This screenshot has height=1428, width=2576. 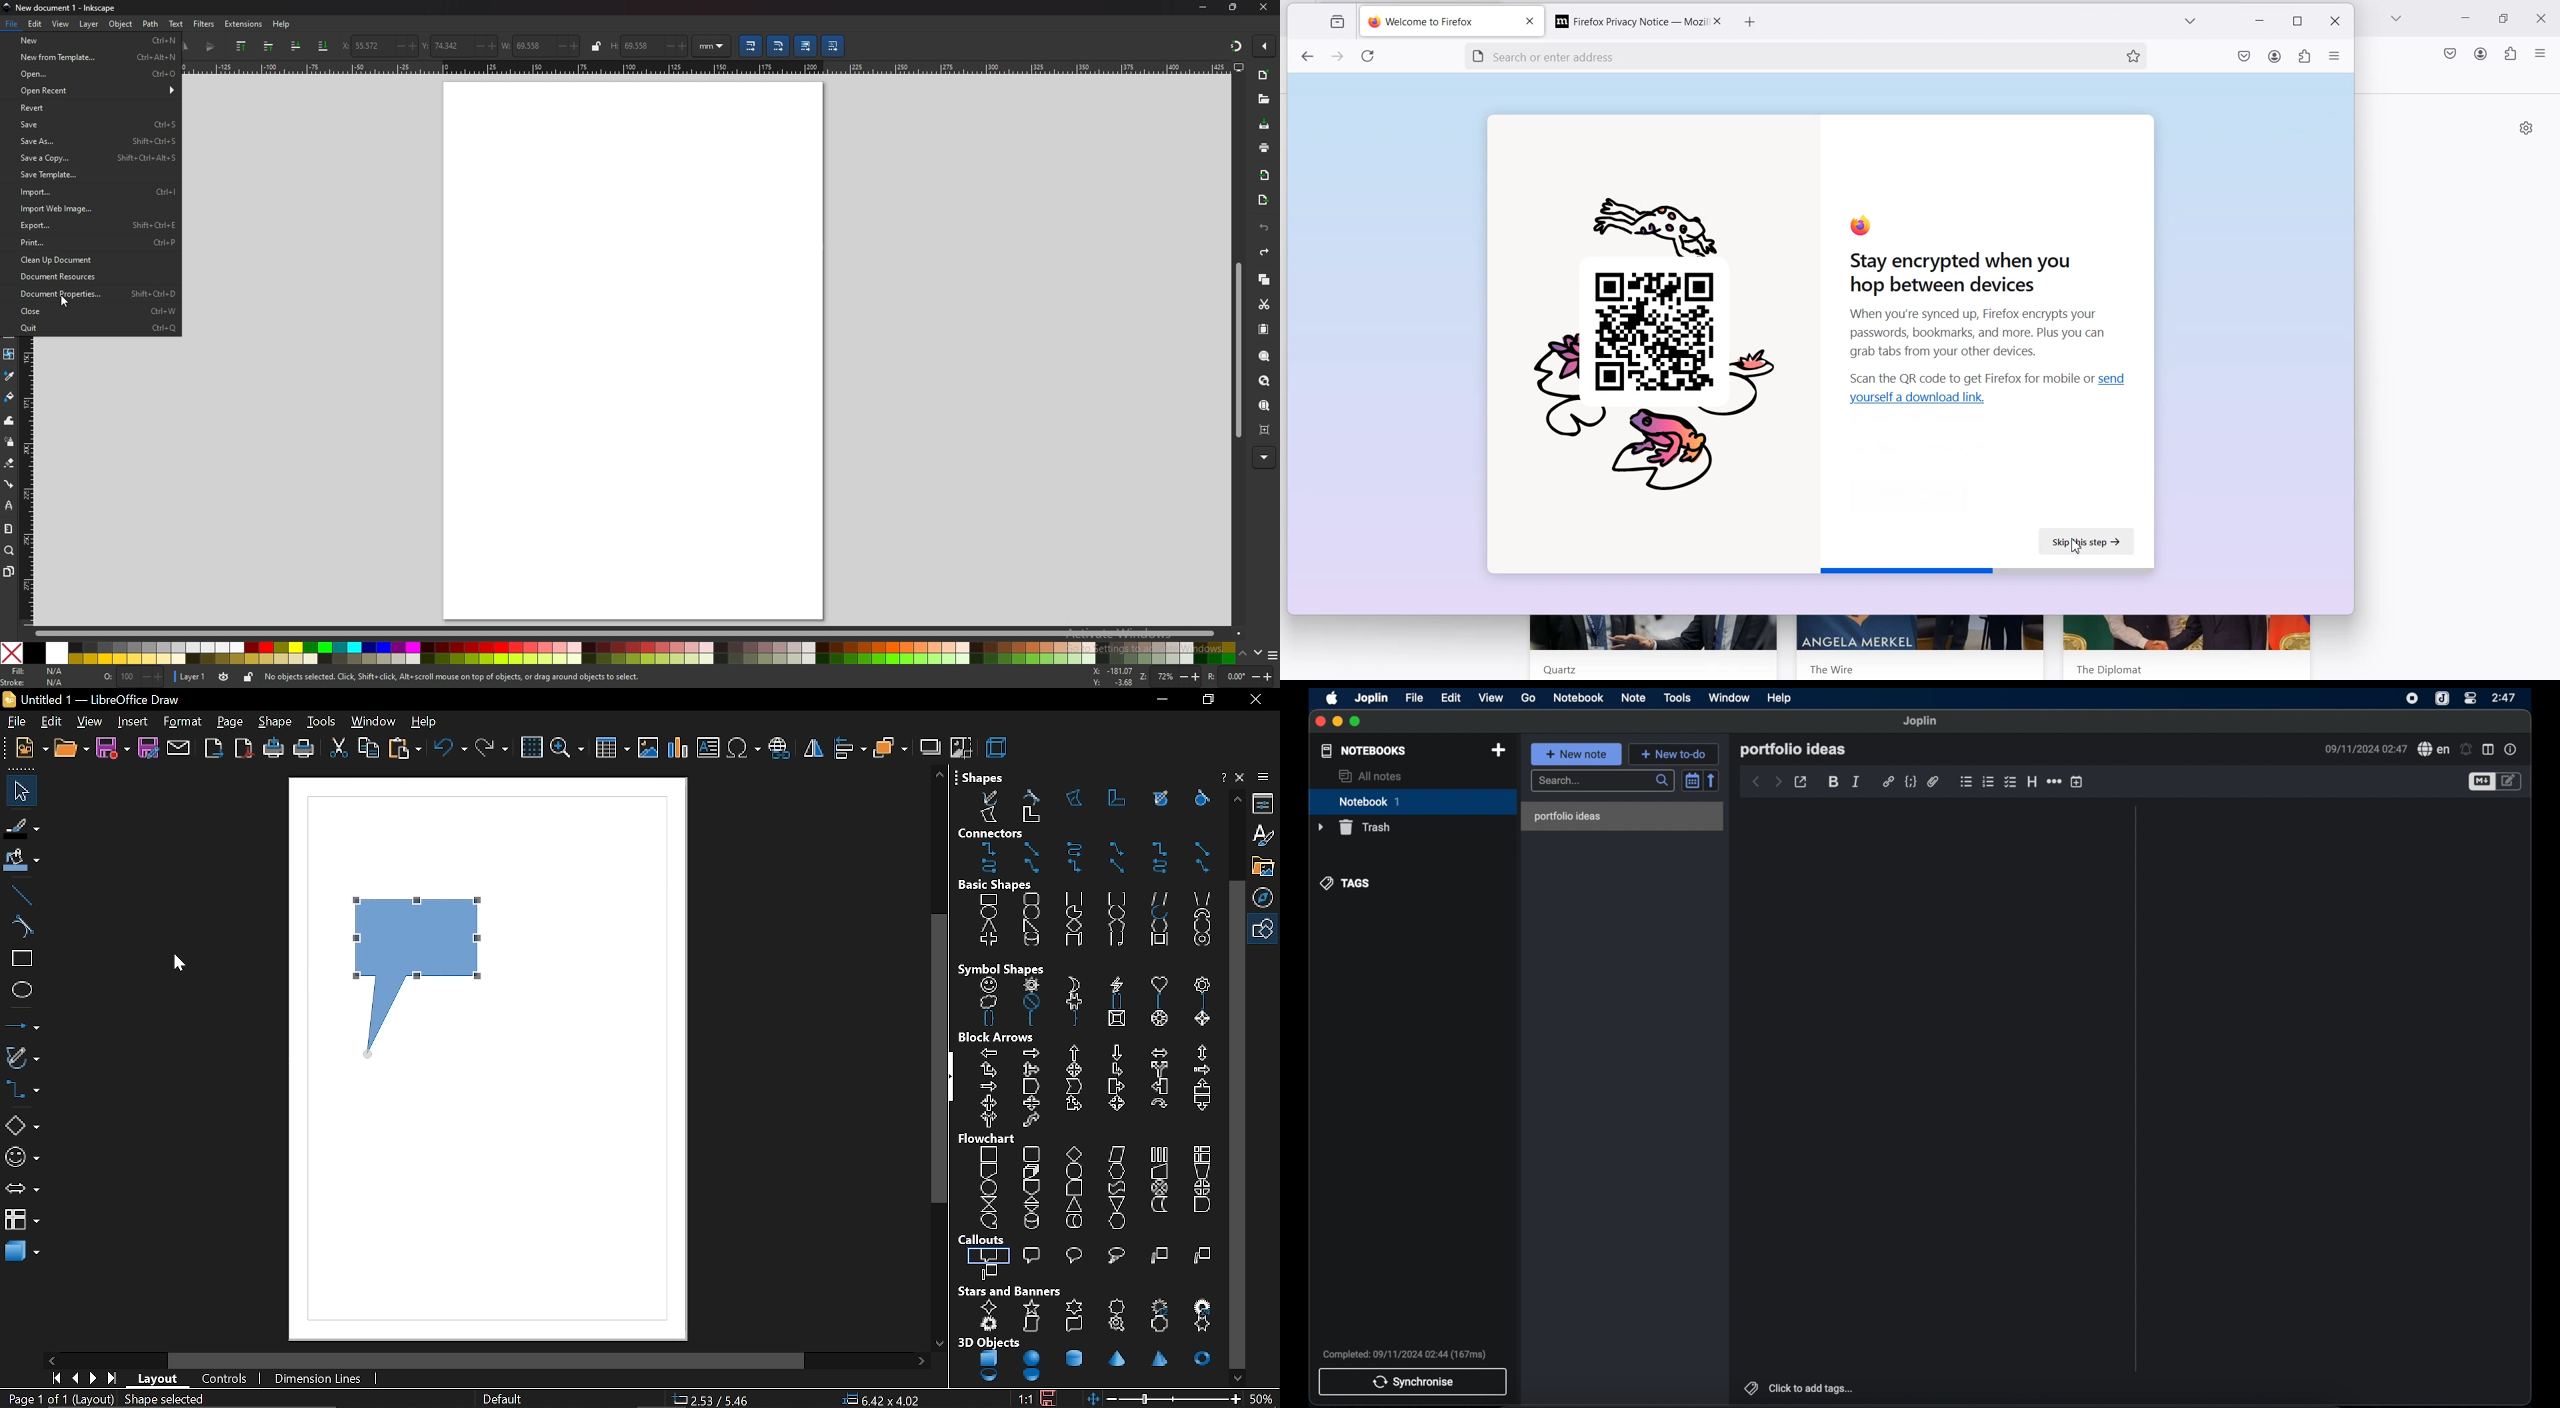 I want to click on account, so click(x=2275, y=58).